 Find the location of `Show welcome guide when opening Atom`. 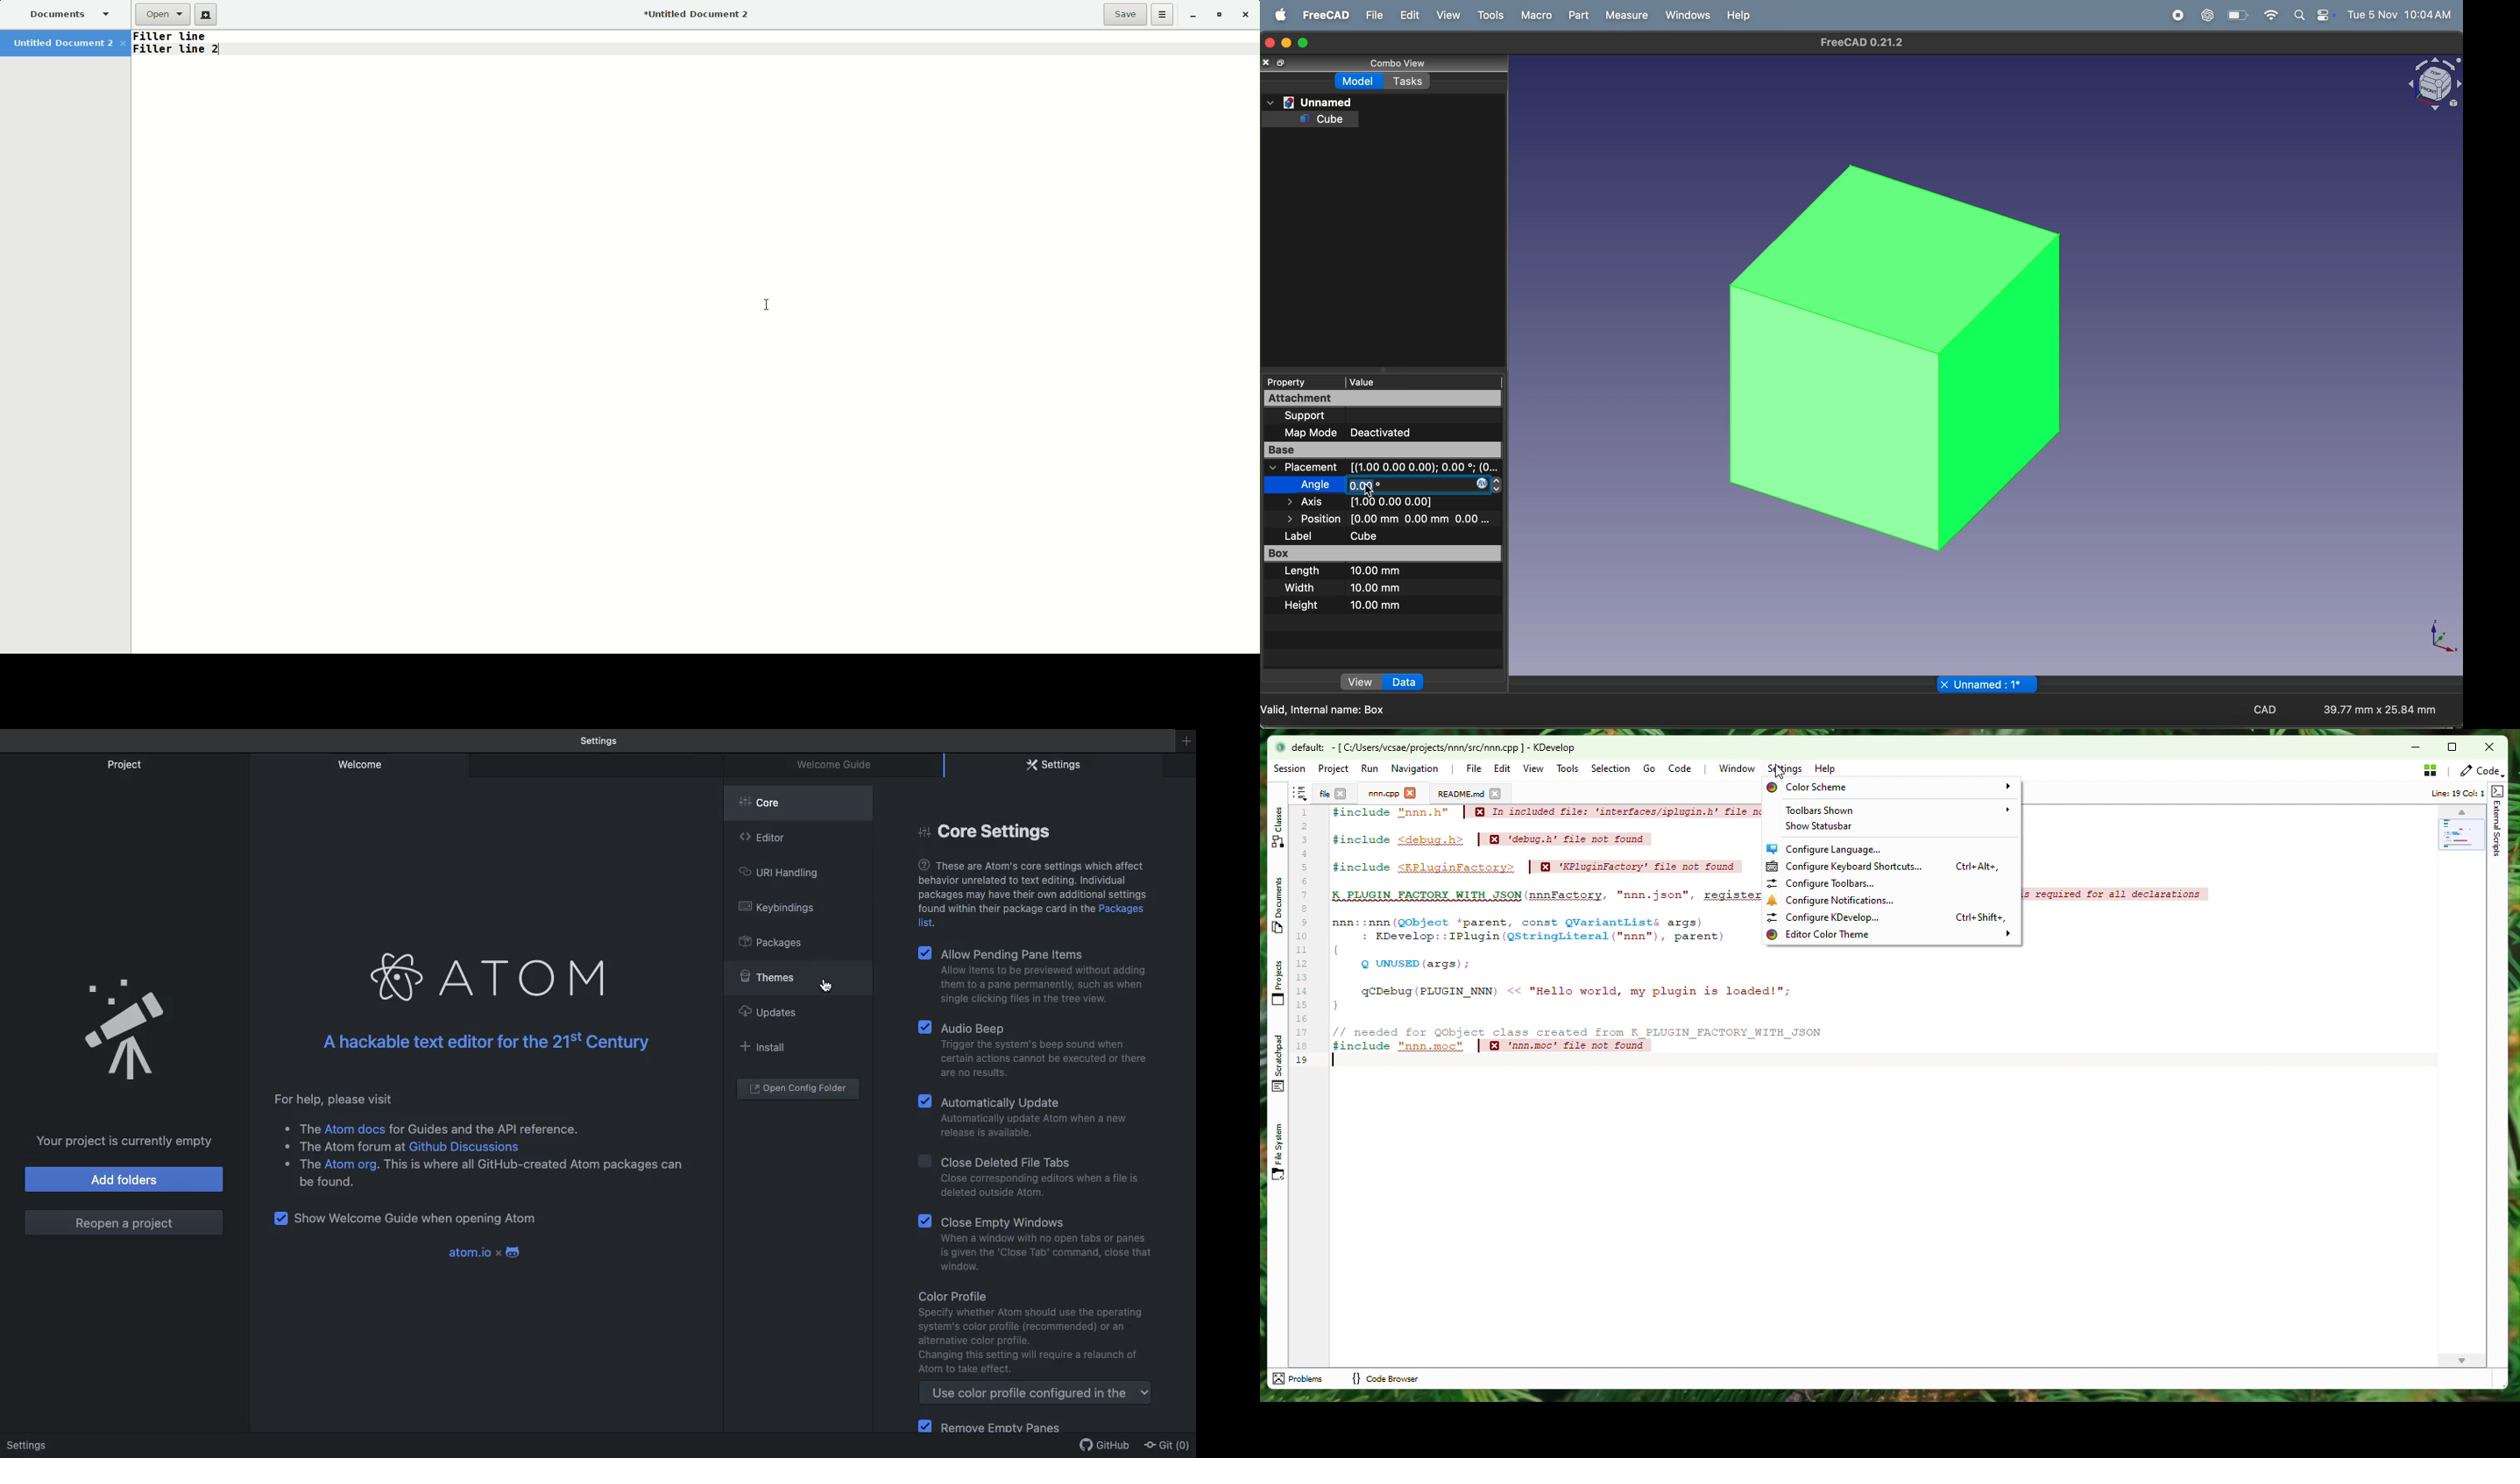

Show welcome guide when opening Atom is located at coordinates (419, 1218).